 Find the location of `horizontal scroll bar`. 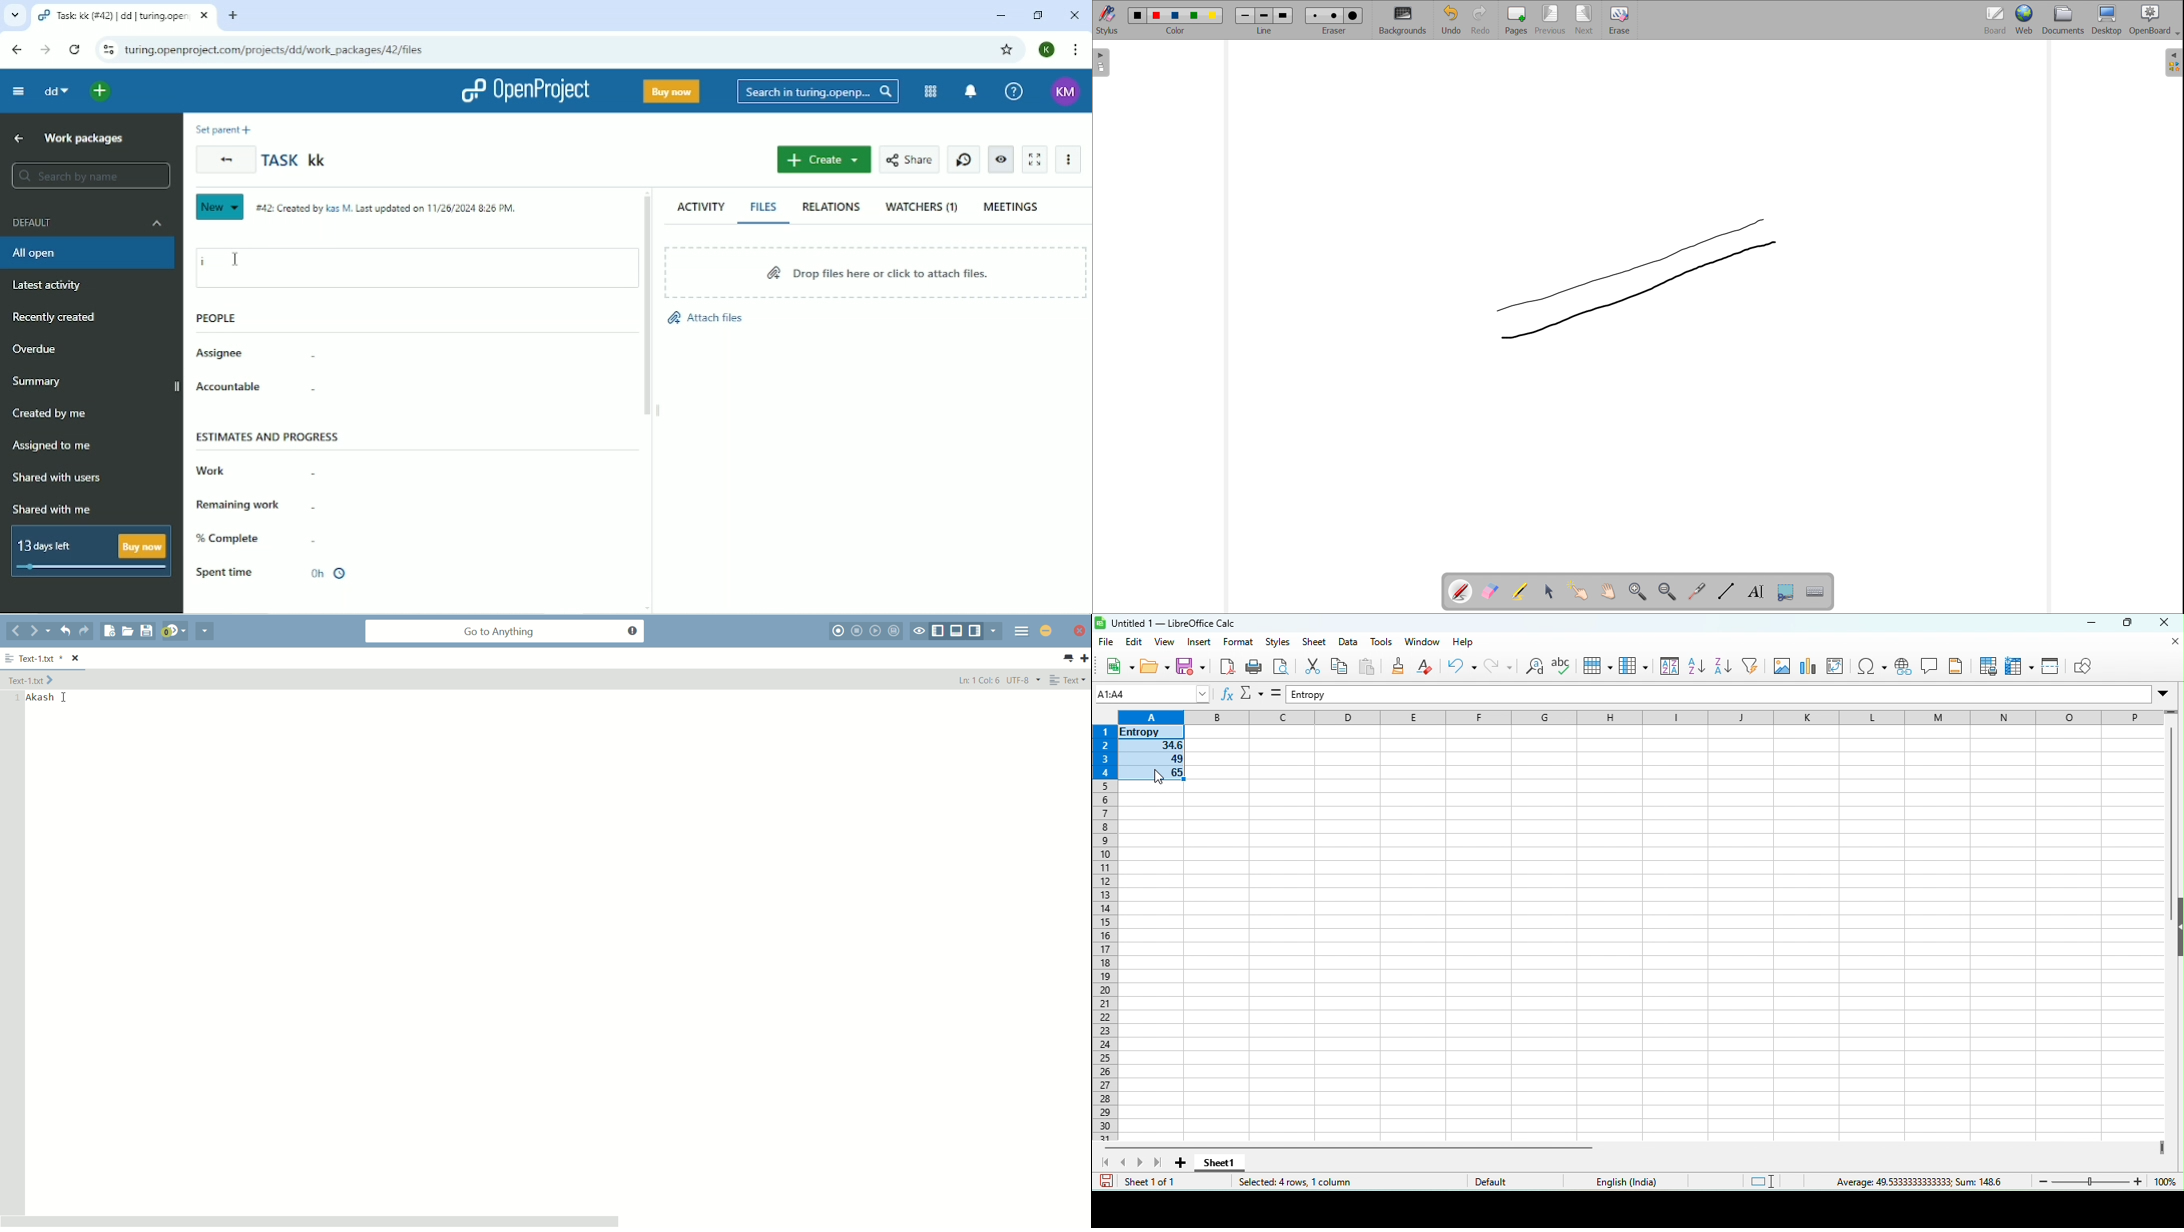

horizontal scroll bar is located at coordinates (1346, 1147).